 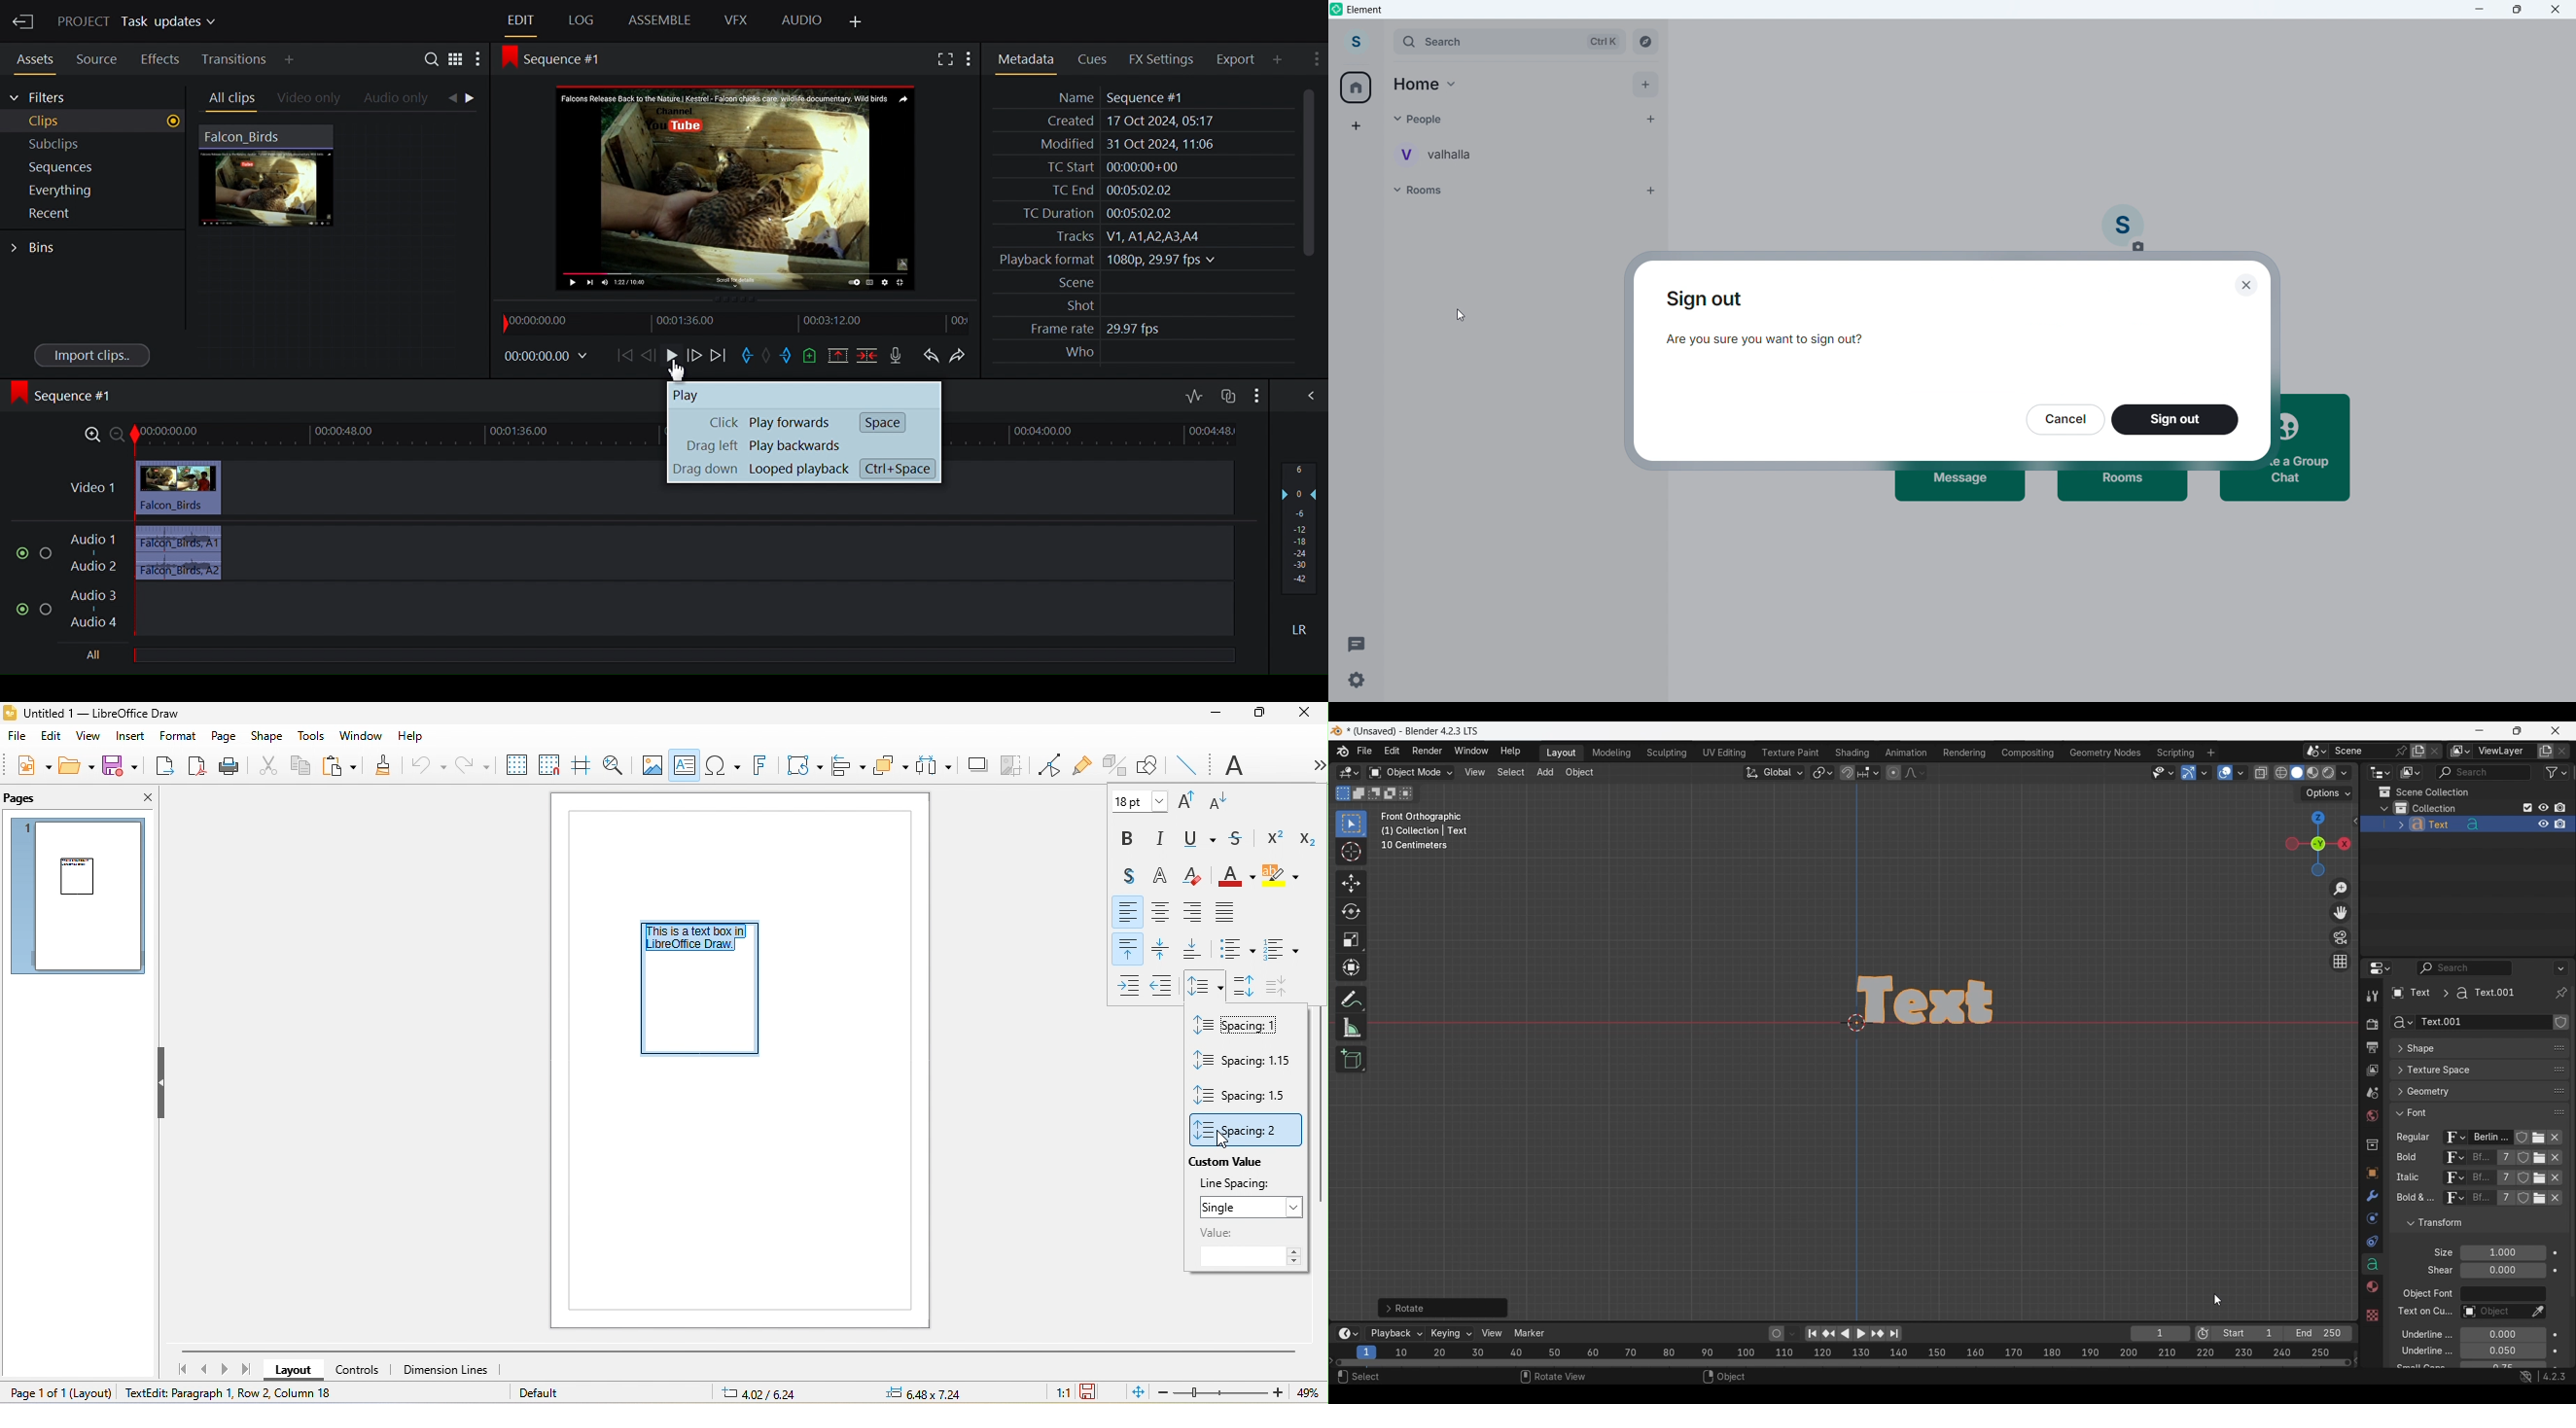 I want to click on maximize, so click(x=1262, y=714).